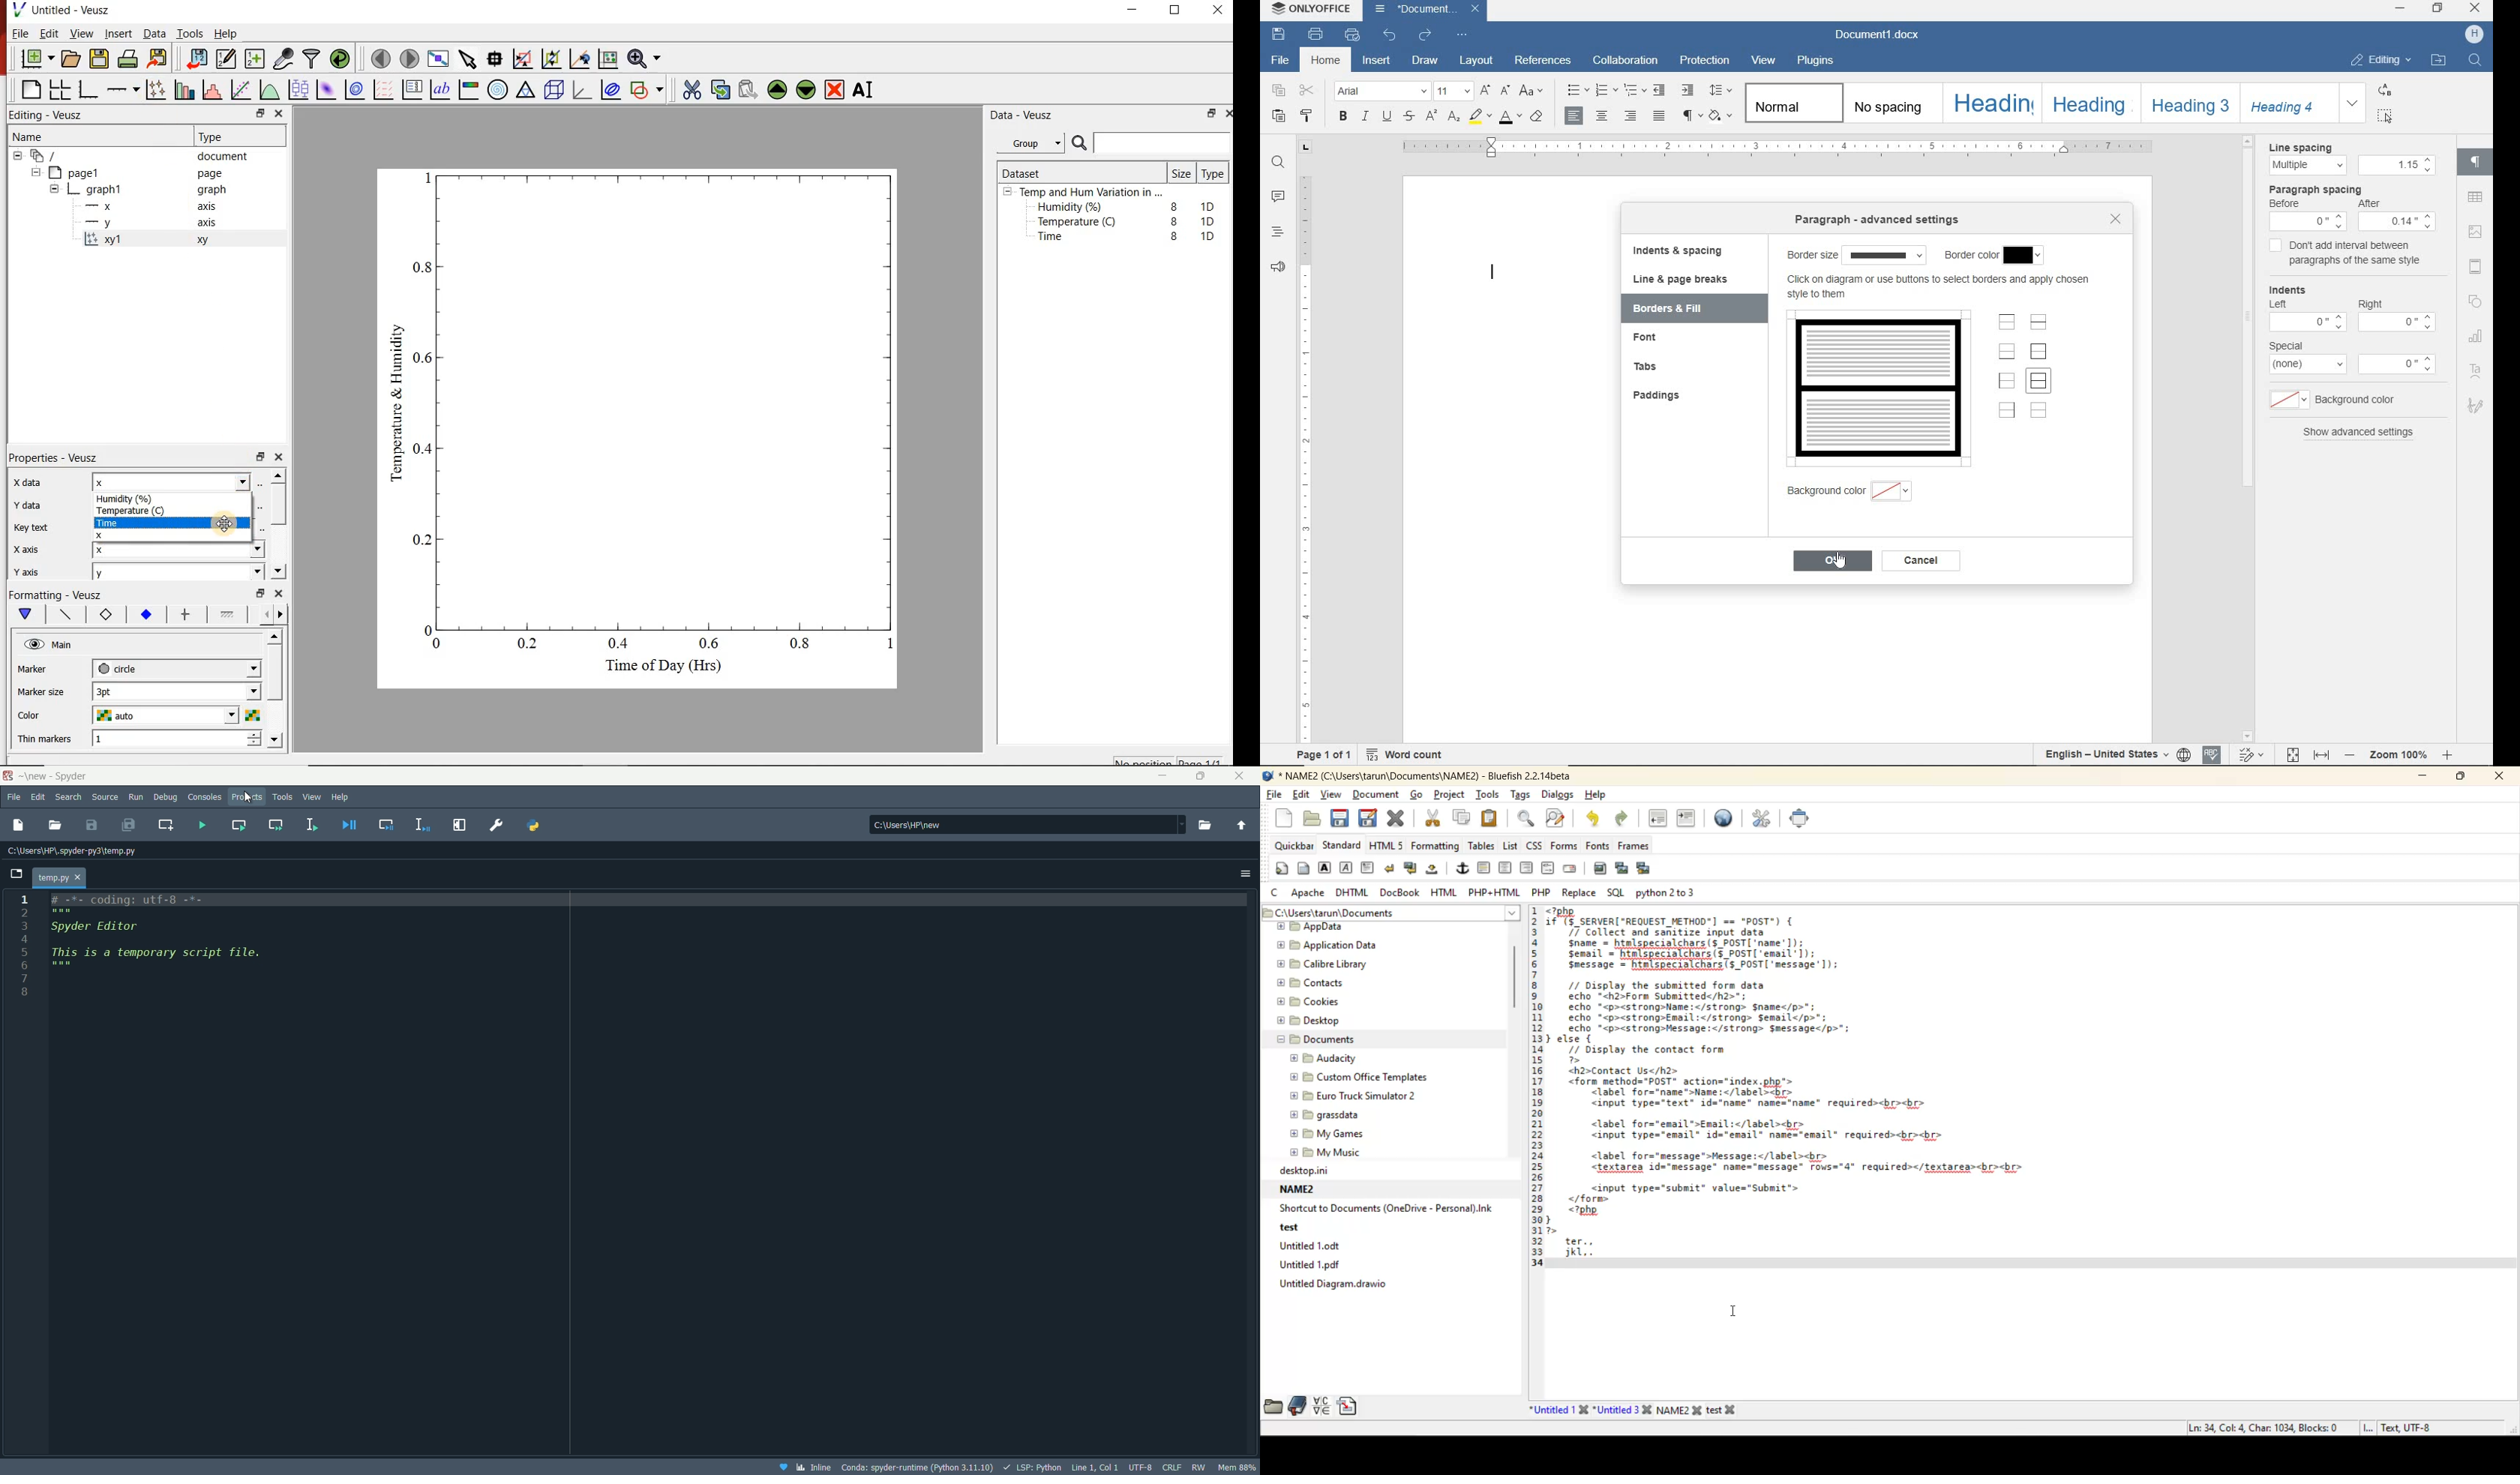  Describe the element at coordinates (129, 824) in the screenshot. I see `Save all files ` at that location.